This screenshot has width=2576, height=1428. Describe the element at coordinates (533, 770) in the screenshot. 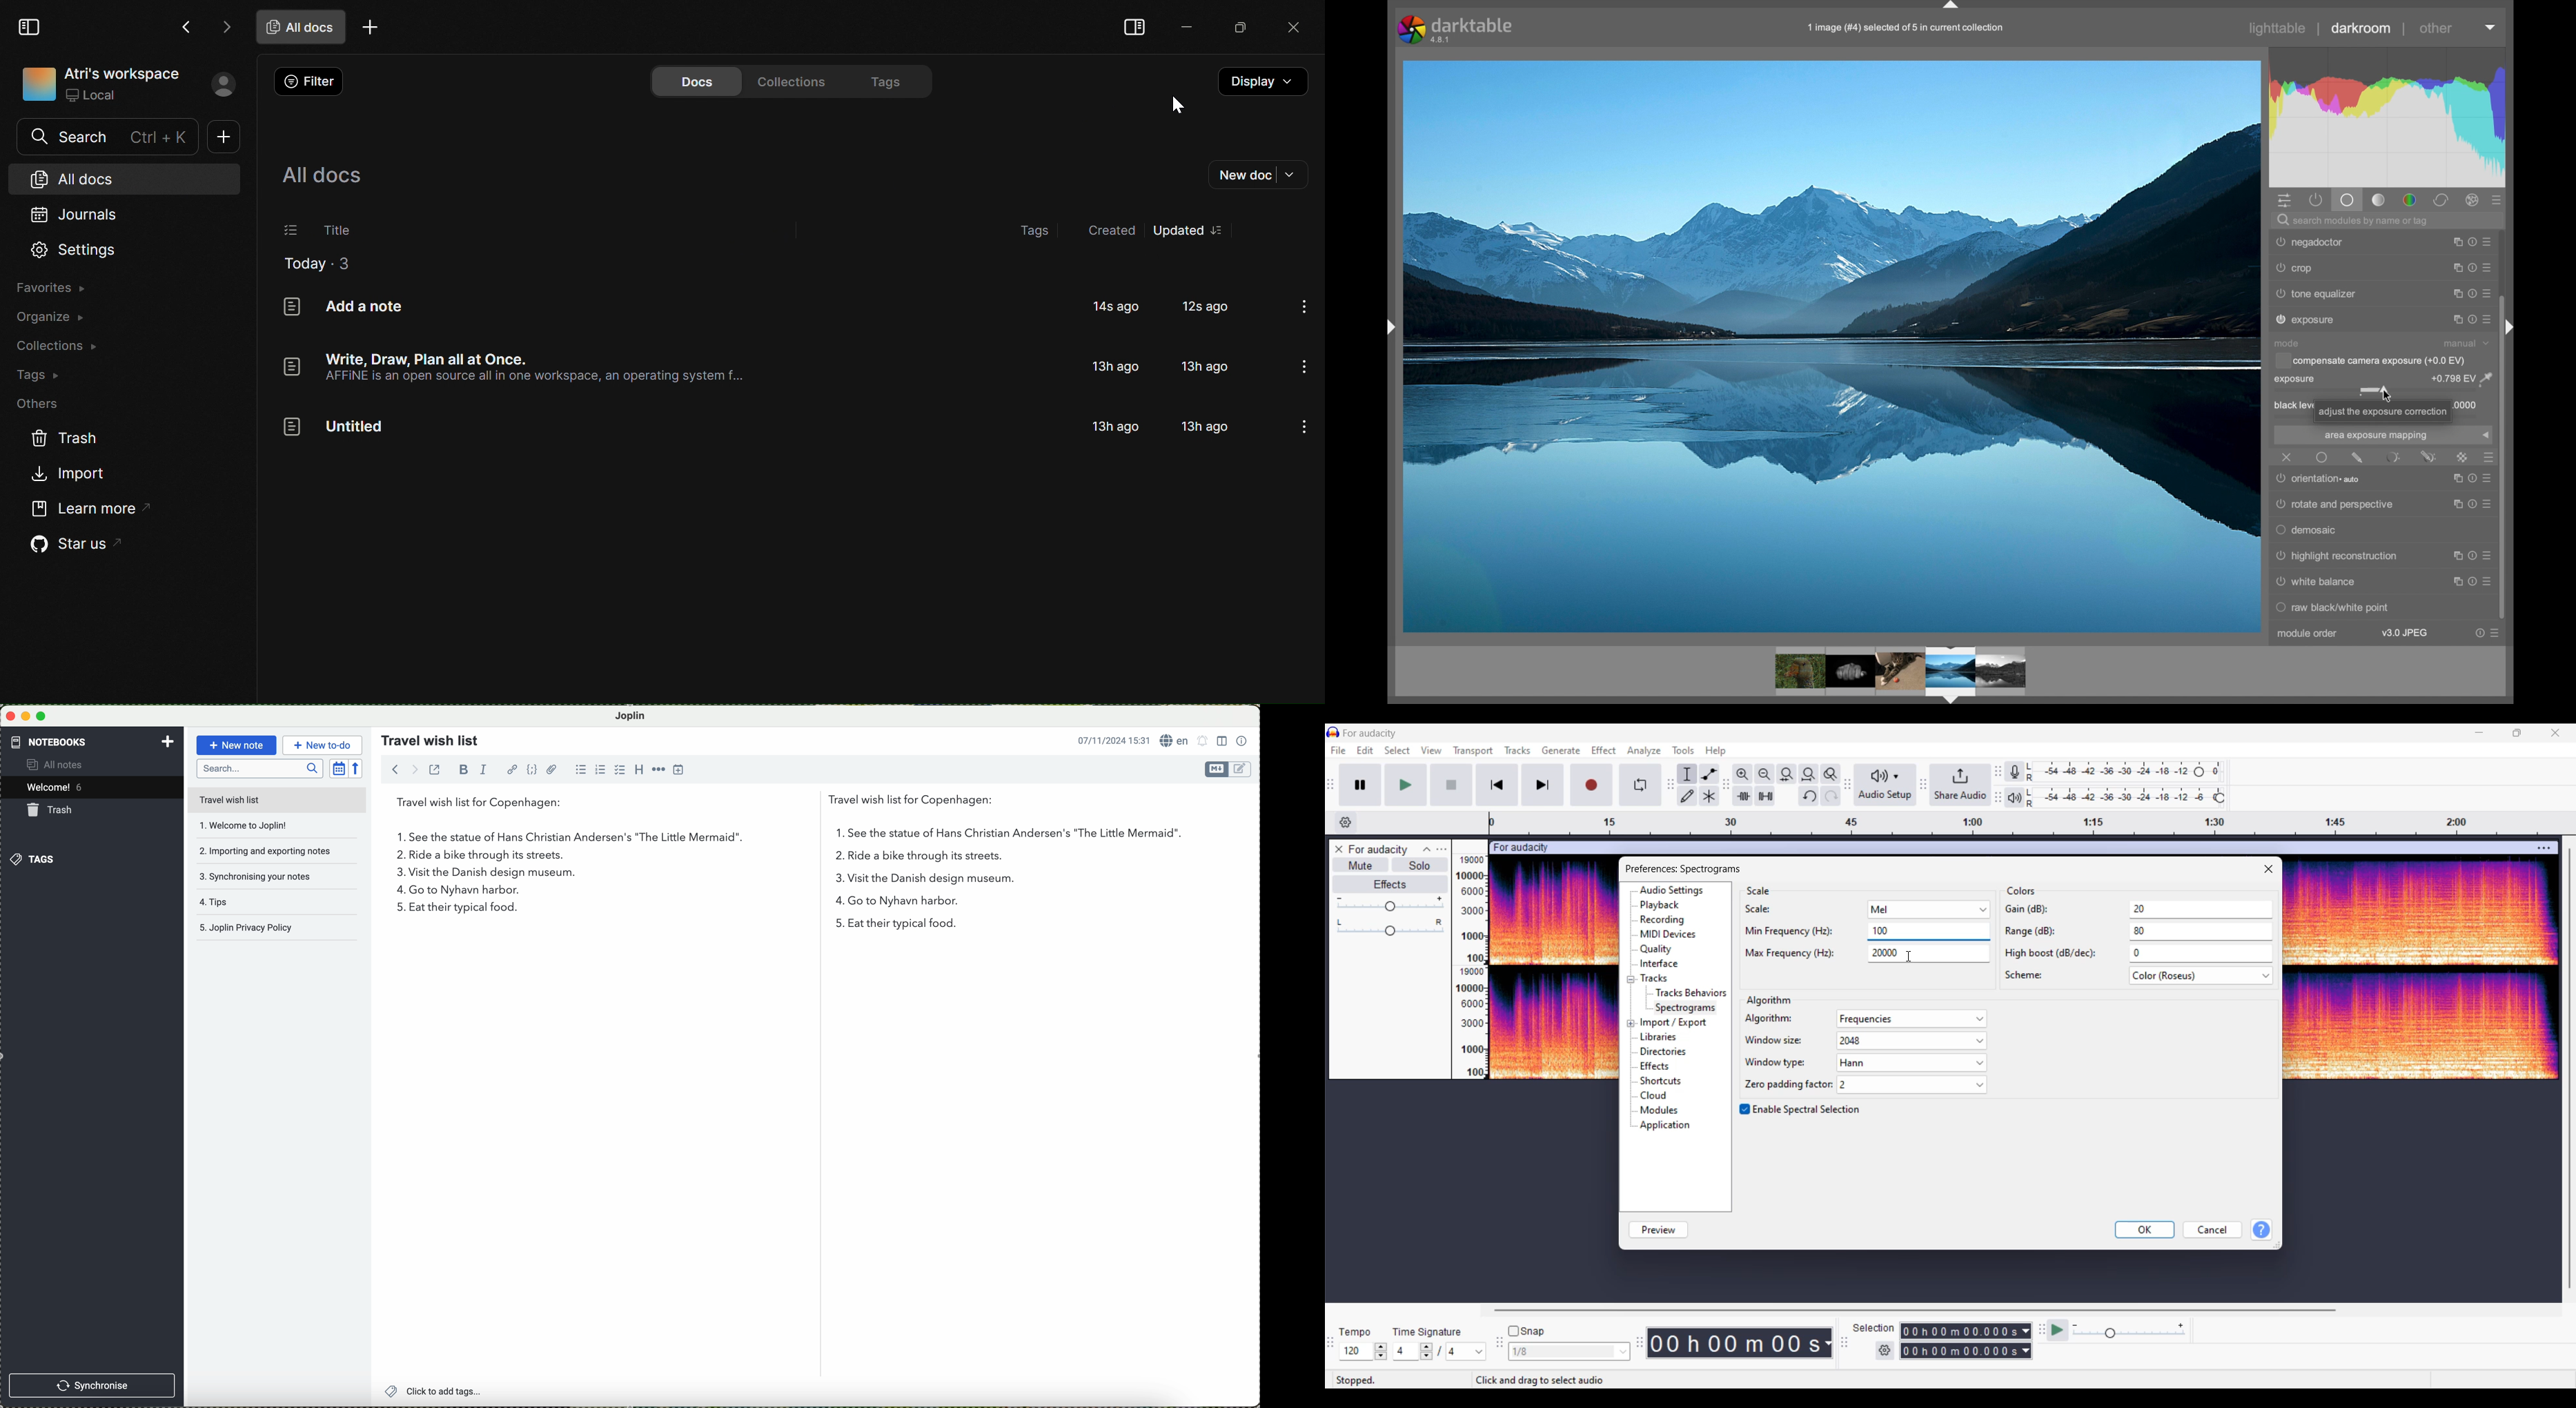

I see `code` at that location.